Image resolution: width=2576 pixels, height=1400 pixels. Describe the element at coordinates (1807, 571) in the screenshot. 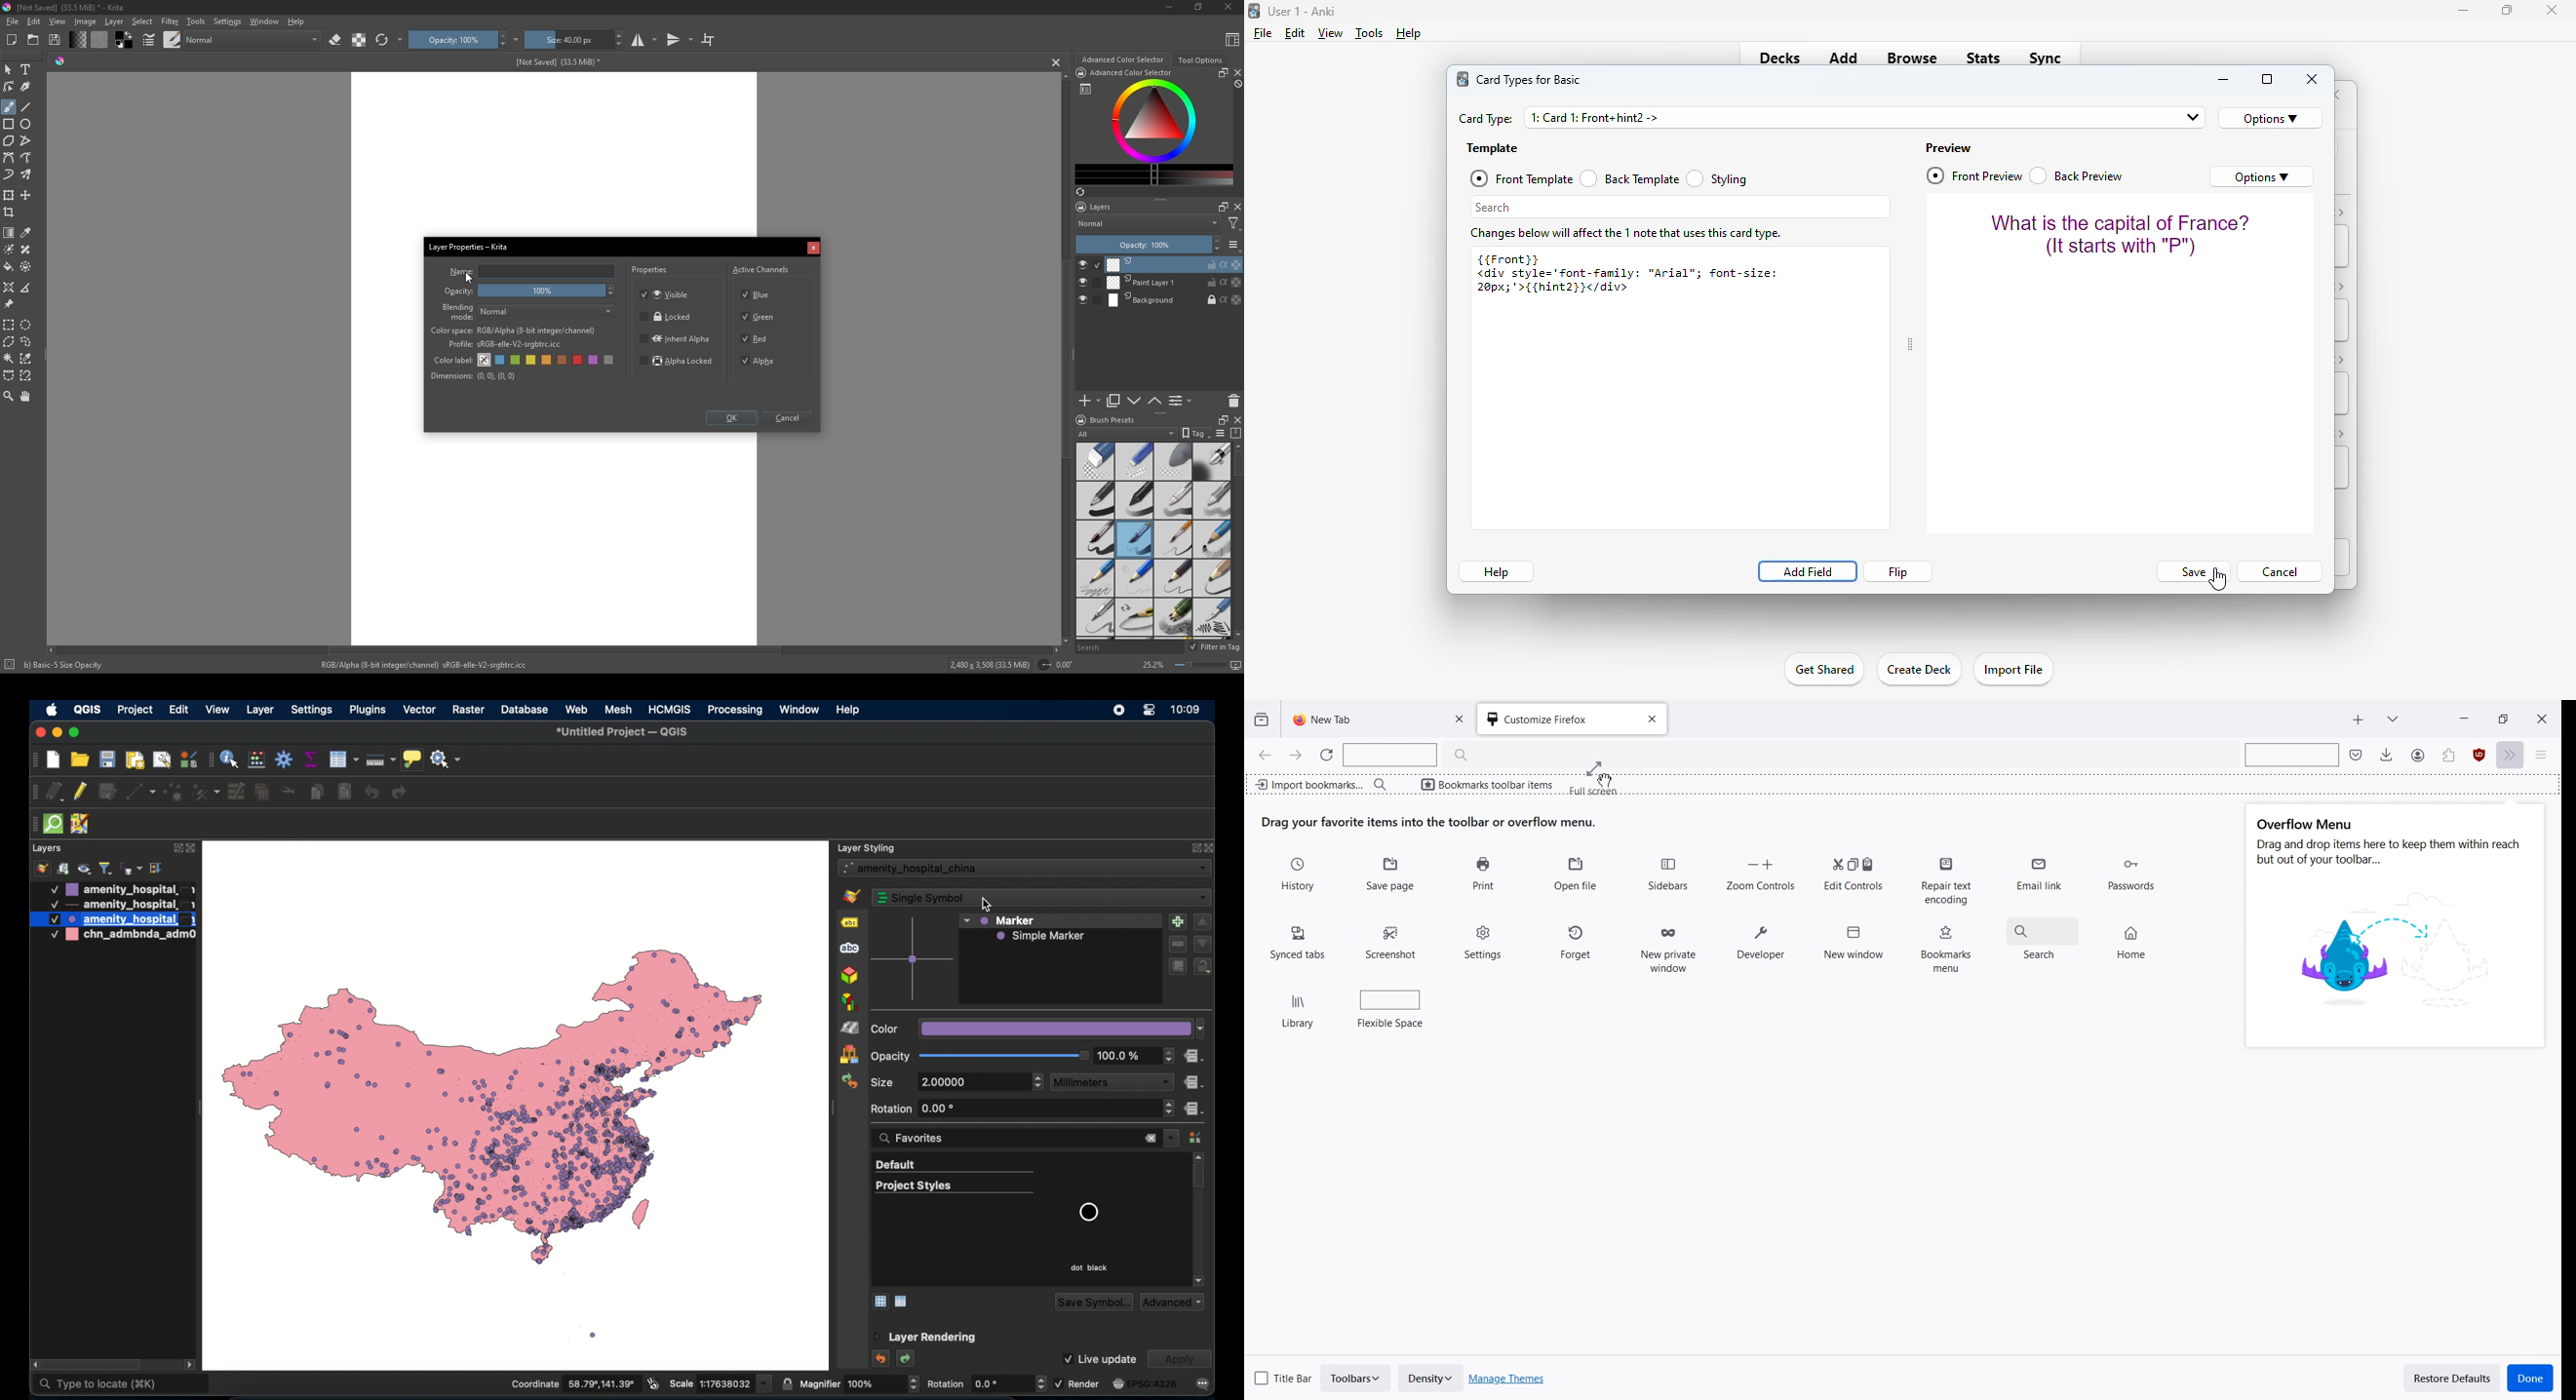

I see `add field` at that location.